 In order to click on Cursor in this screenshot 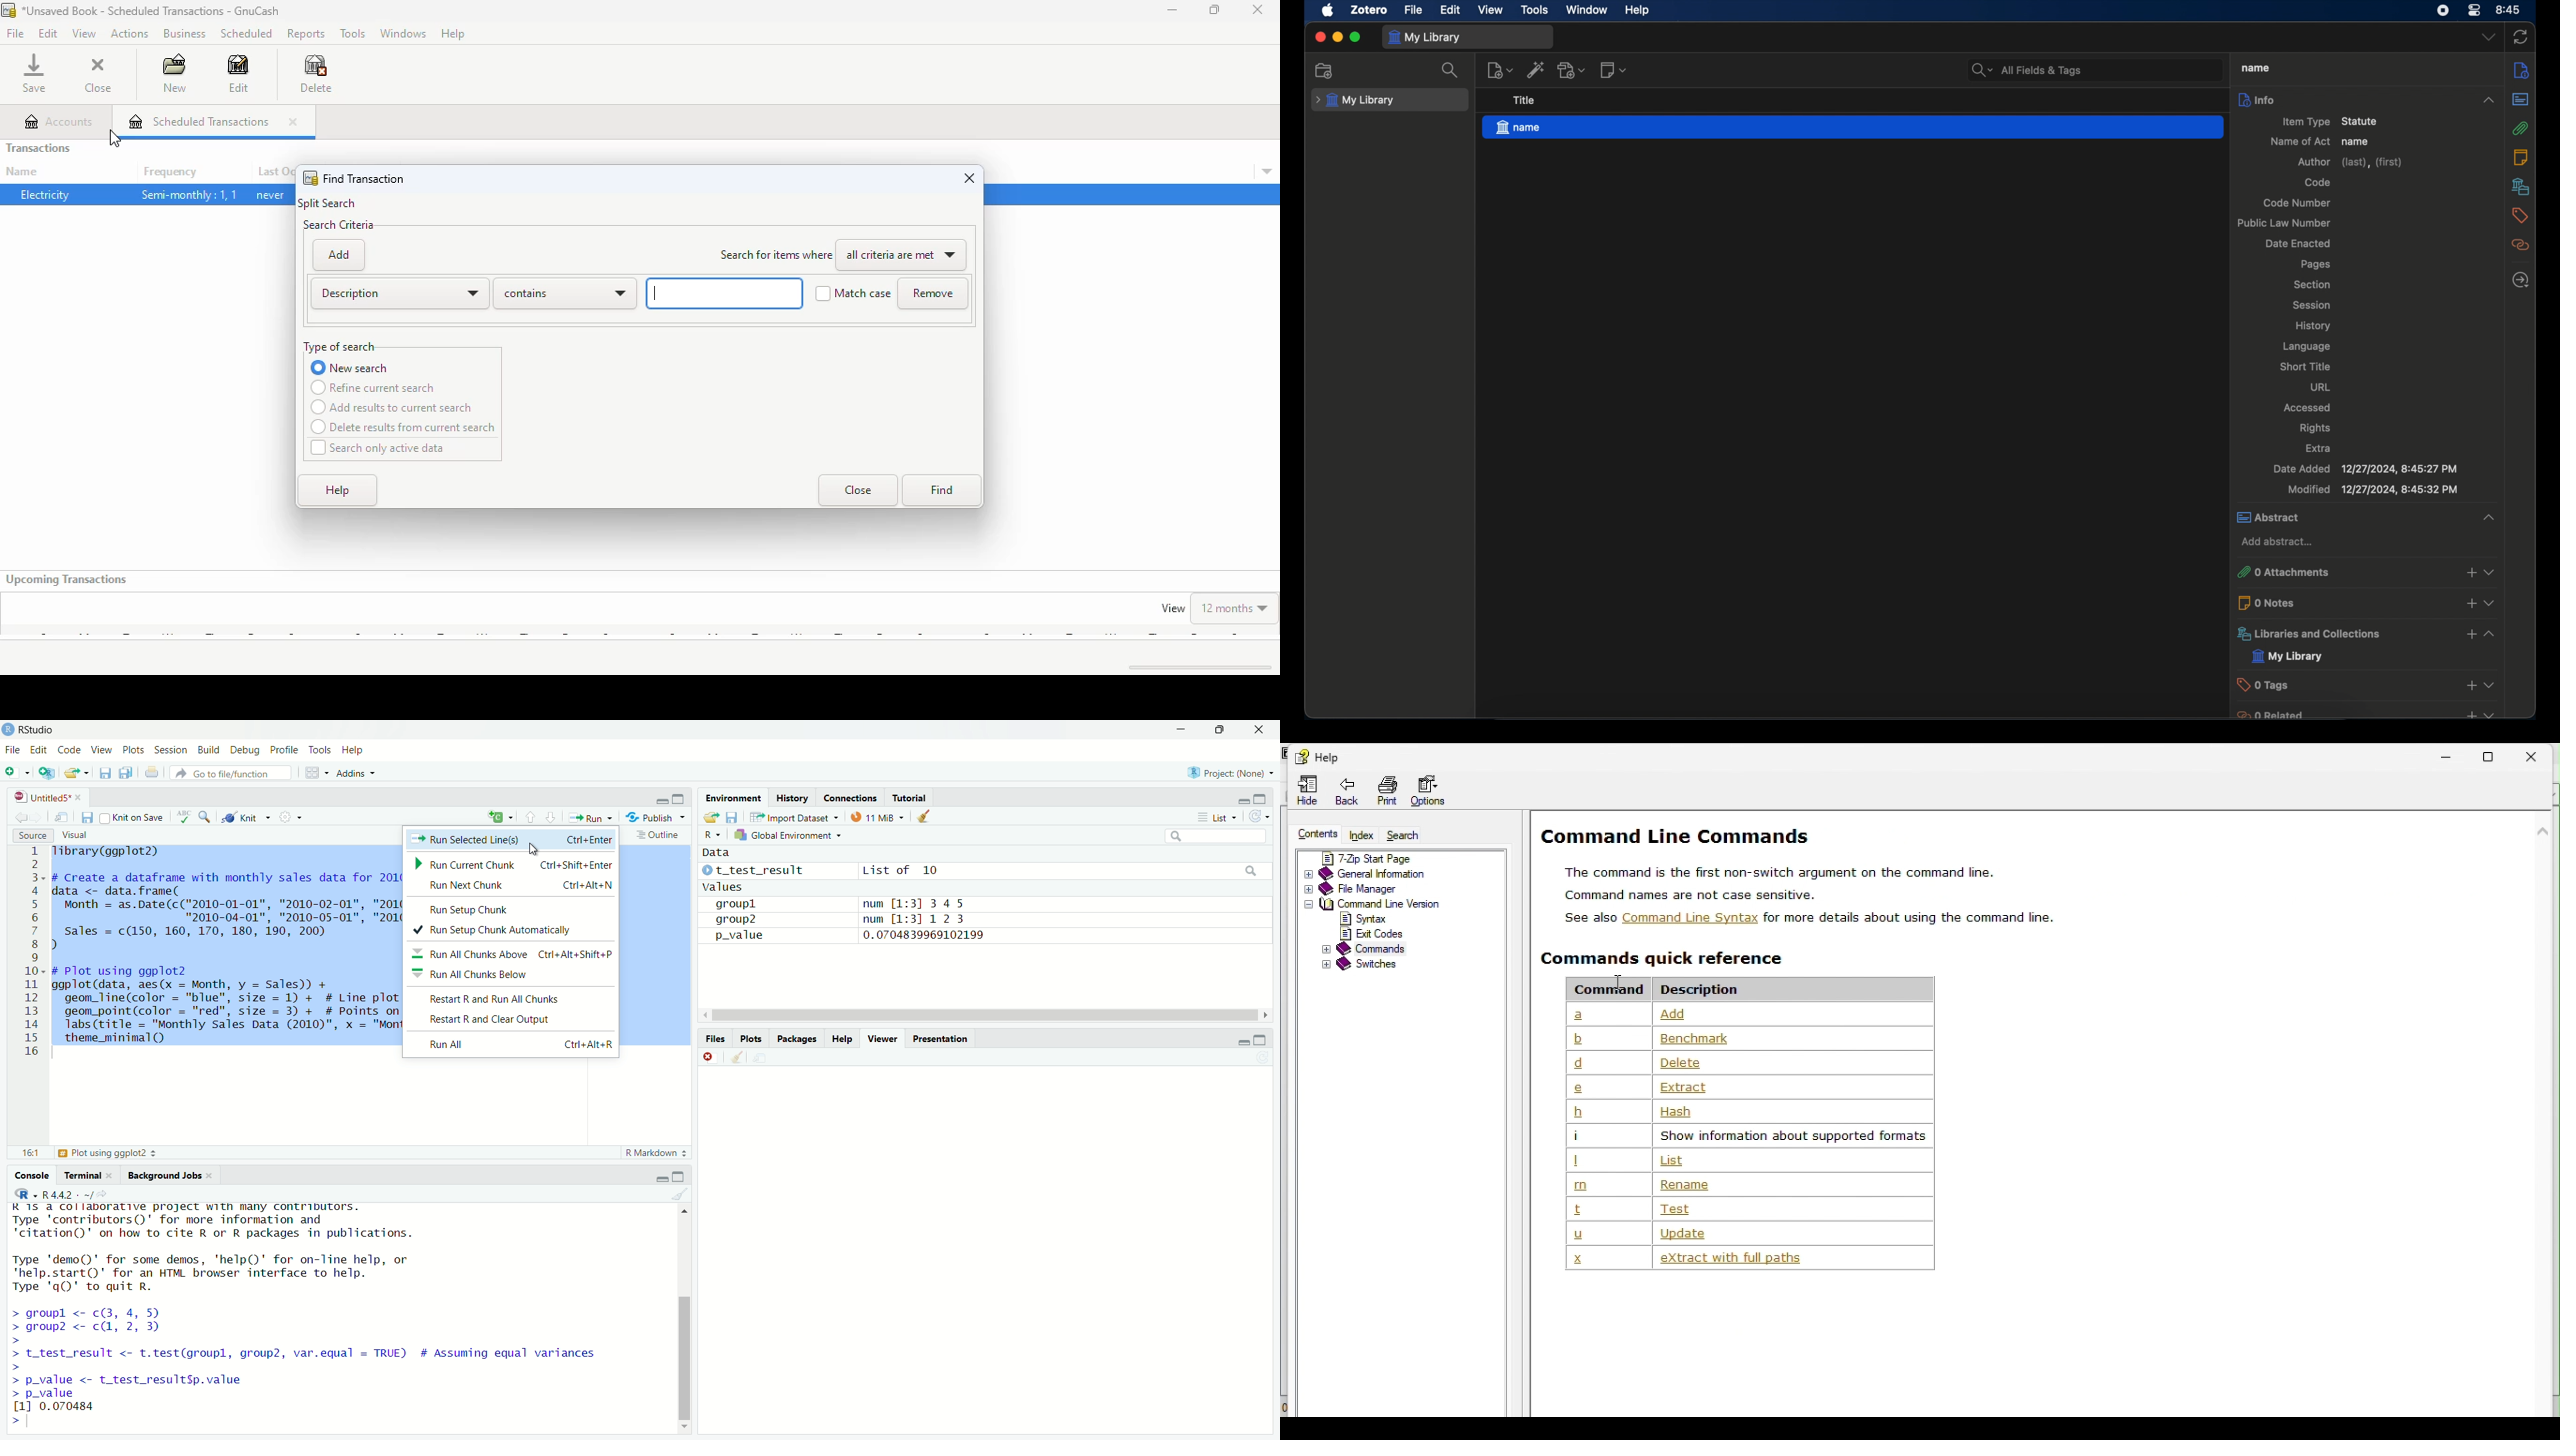, I will do `click(1621, 980)`.